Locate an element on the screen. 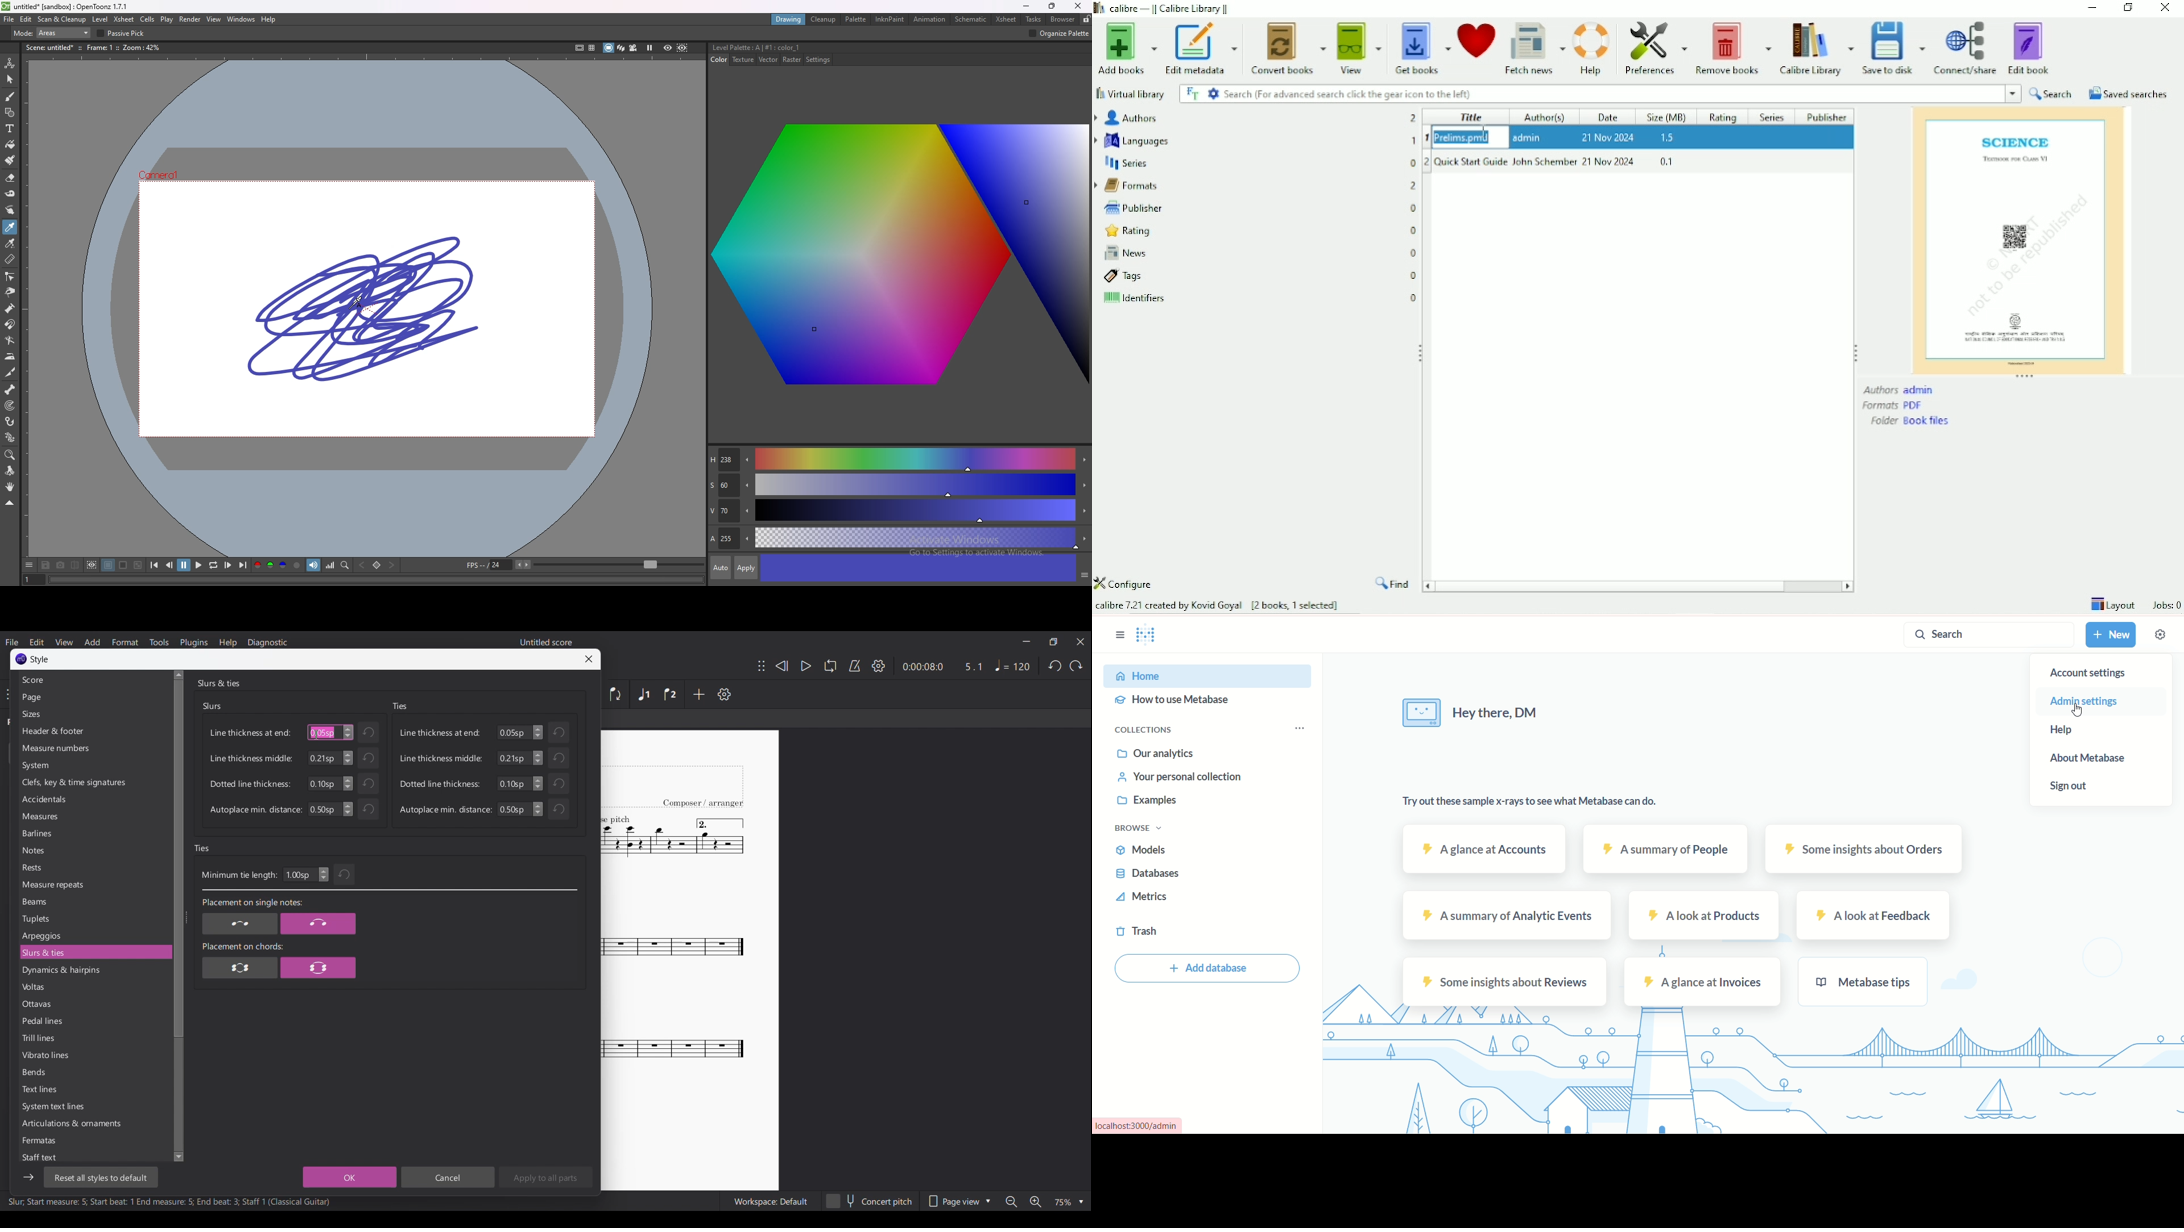 The height and width of the screenshot is (1232, 2184). dropdown is located at coordinates (2014, 93).